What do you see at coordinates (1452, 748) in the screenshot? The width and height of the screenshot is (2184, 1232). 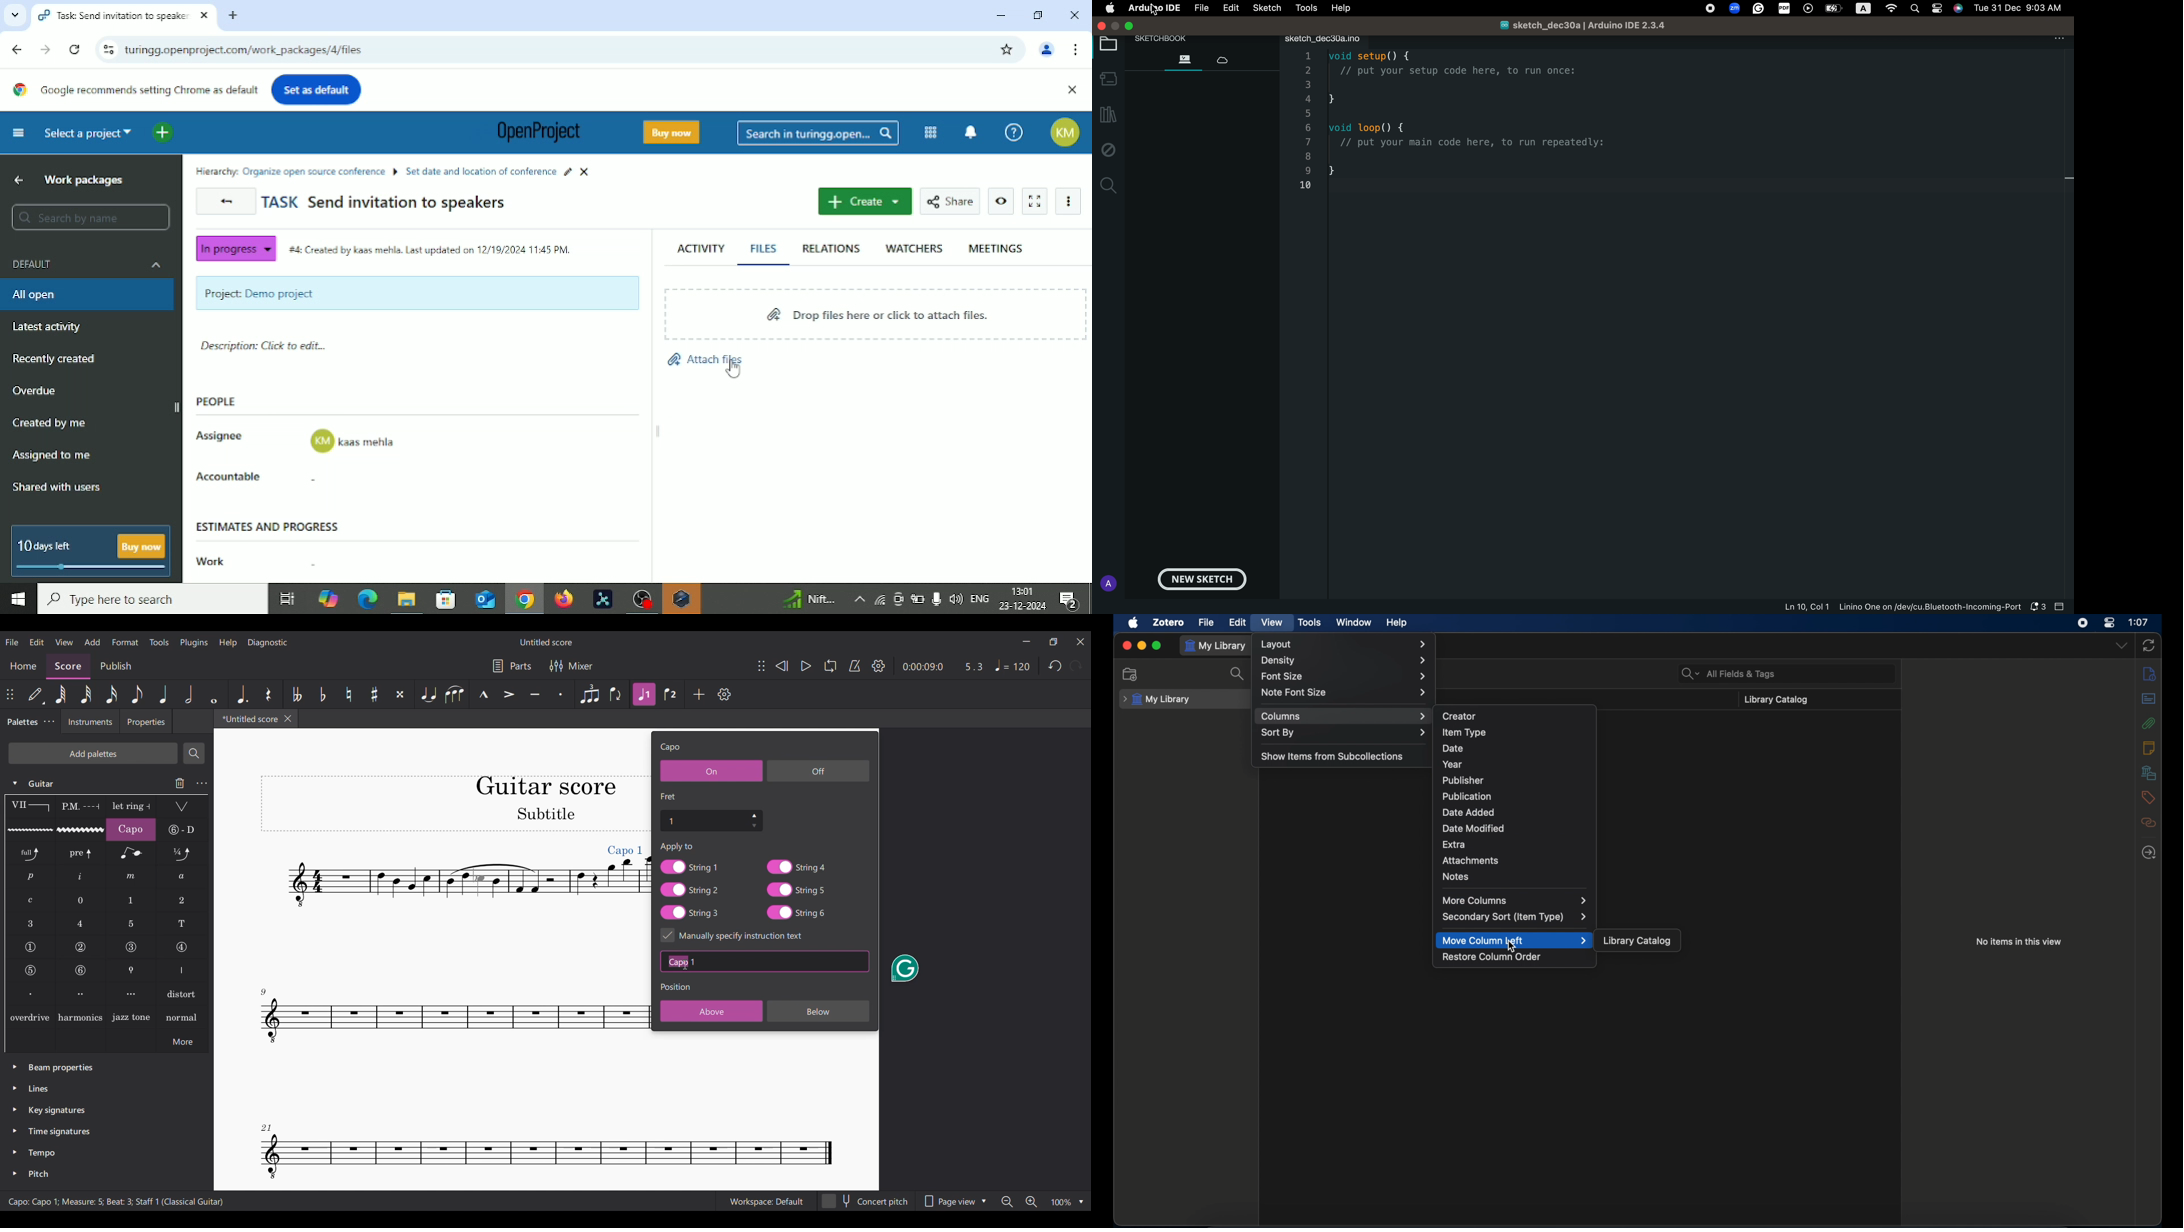 I see `date` at bounding box center [1452, 748].